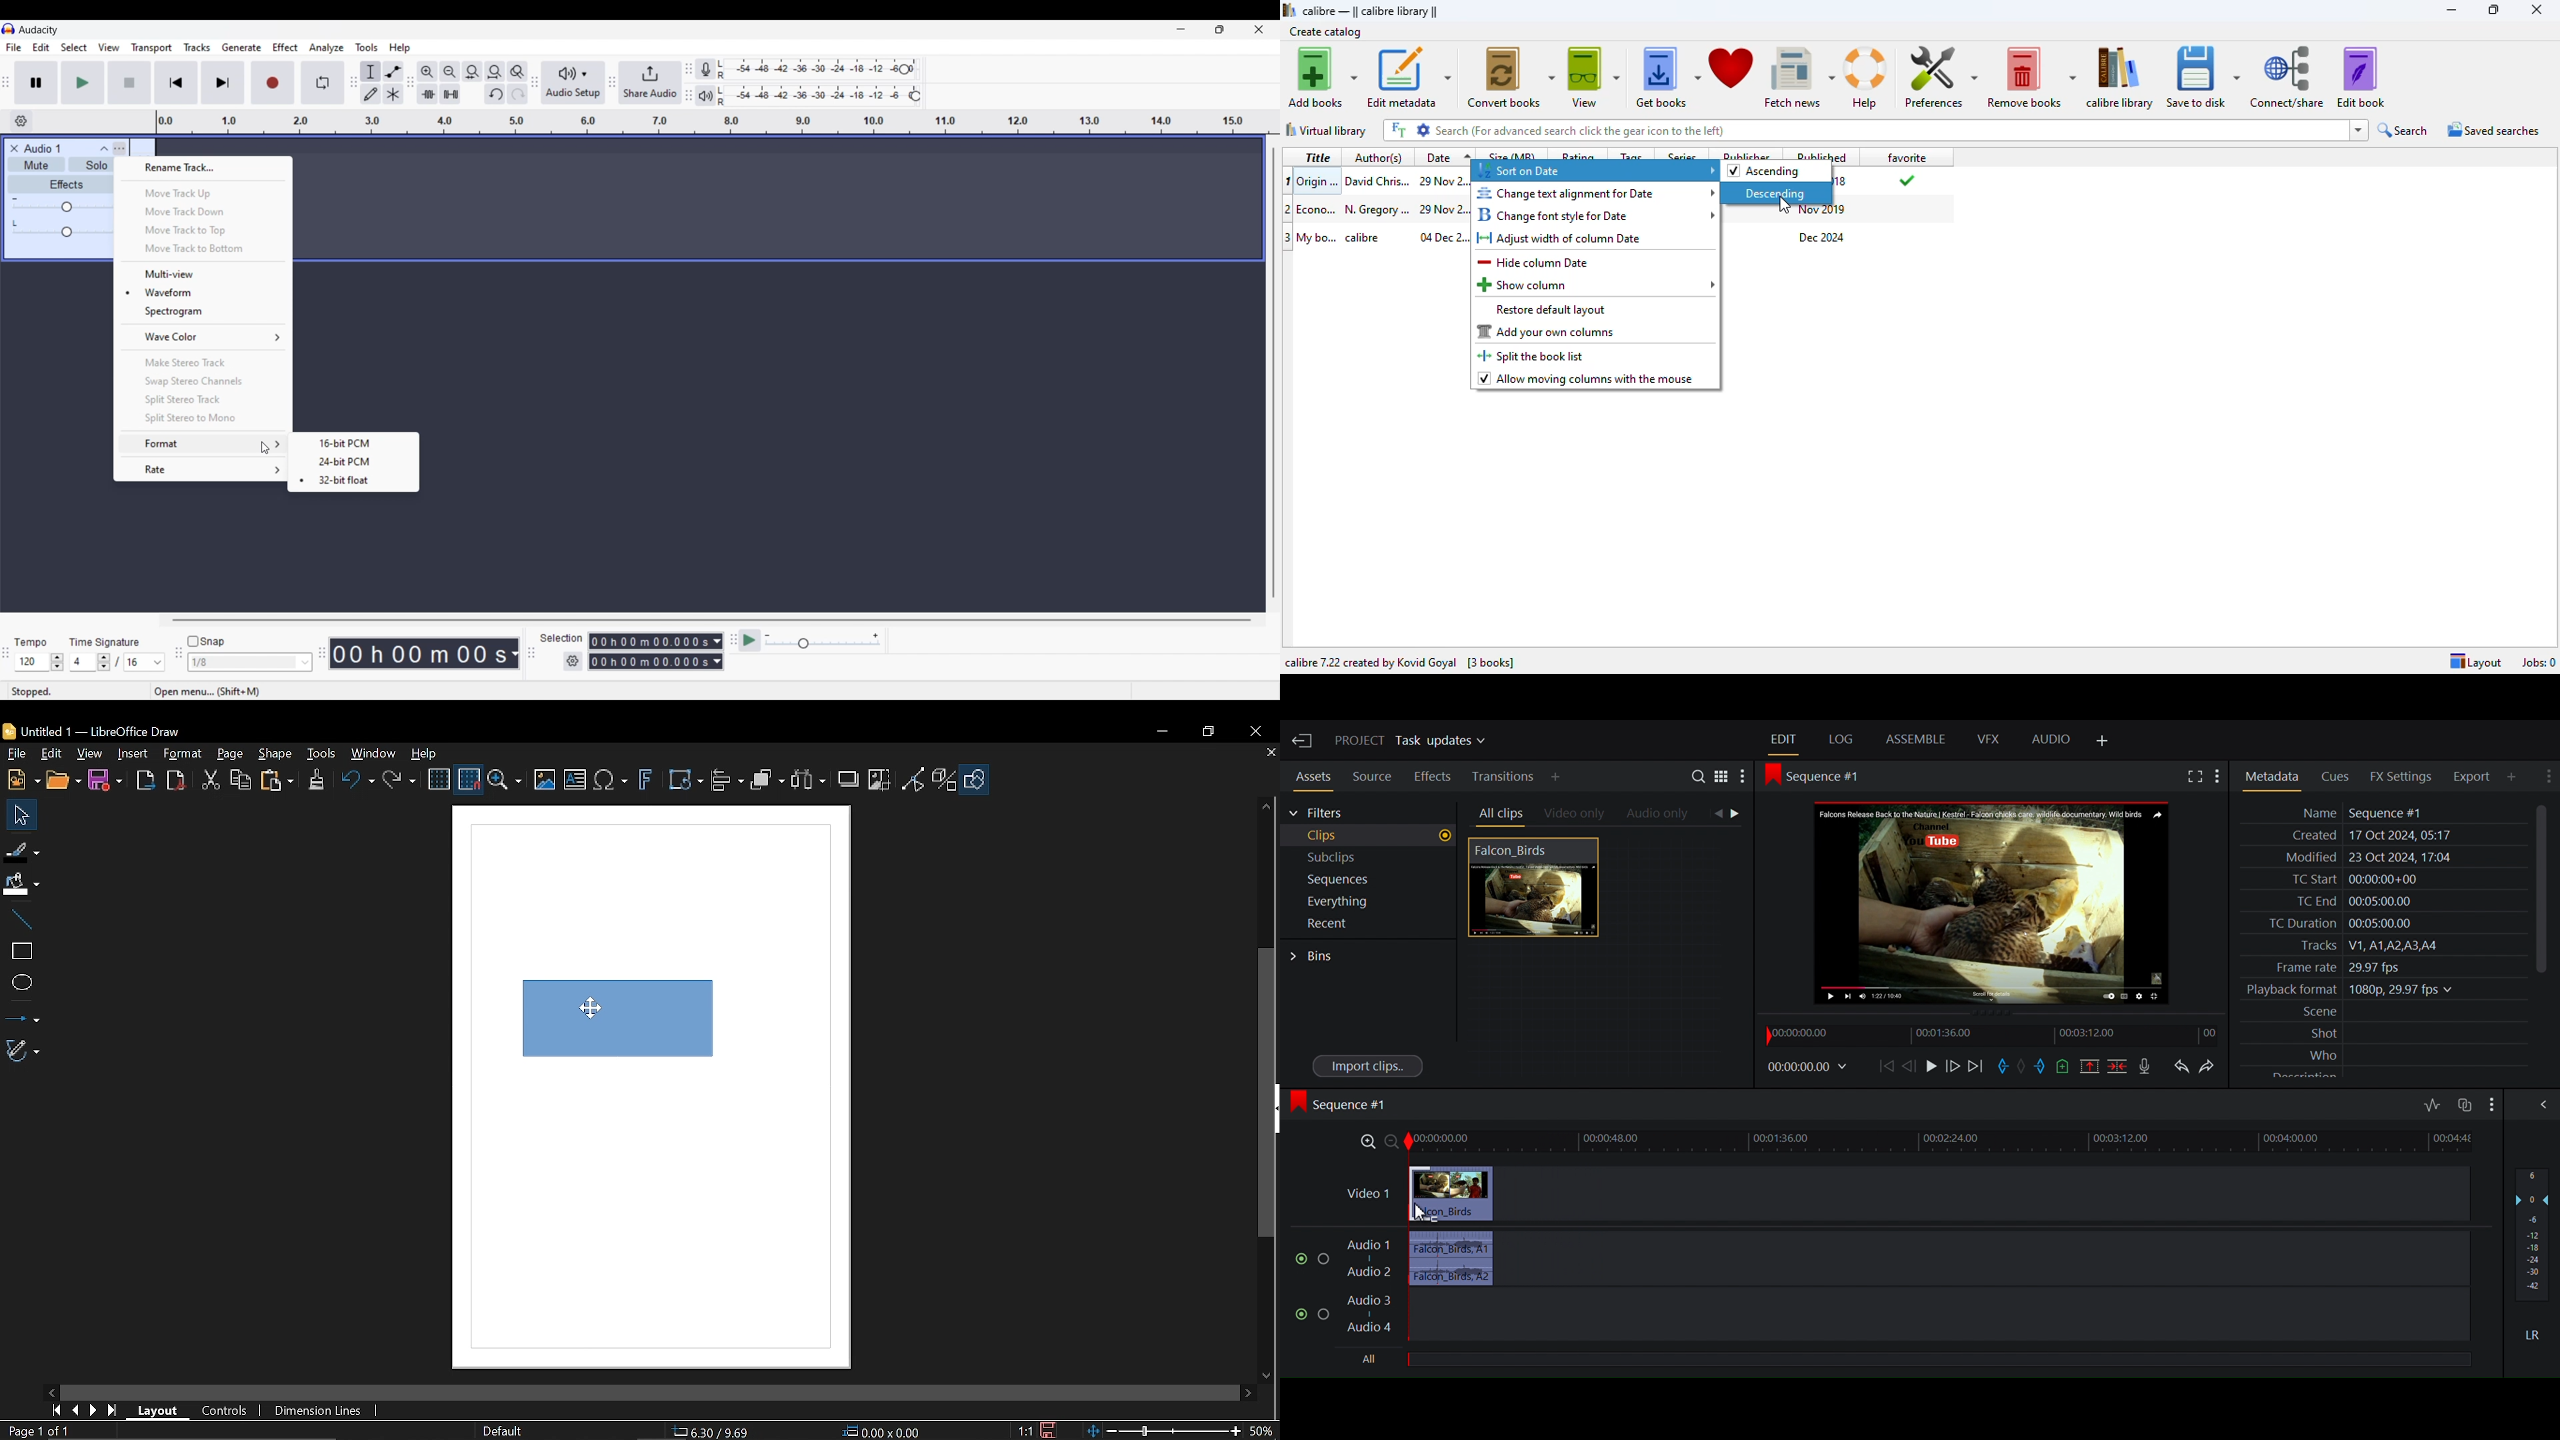 Image resolution: width=2576 pixels, height=1456 pixels. I want to click on First page, so click(53, 1411).